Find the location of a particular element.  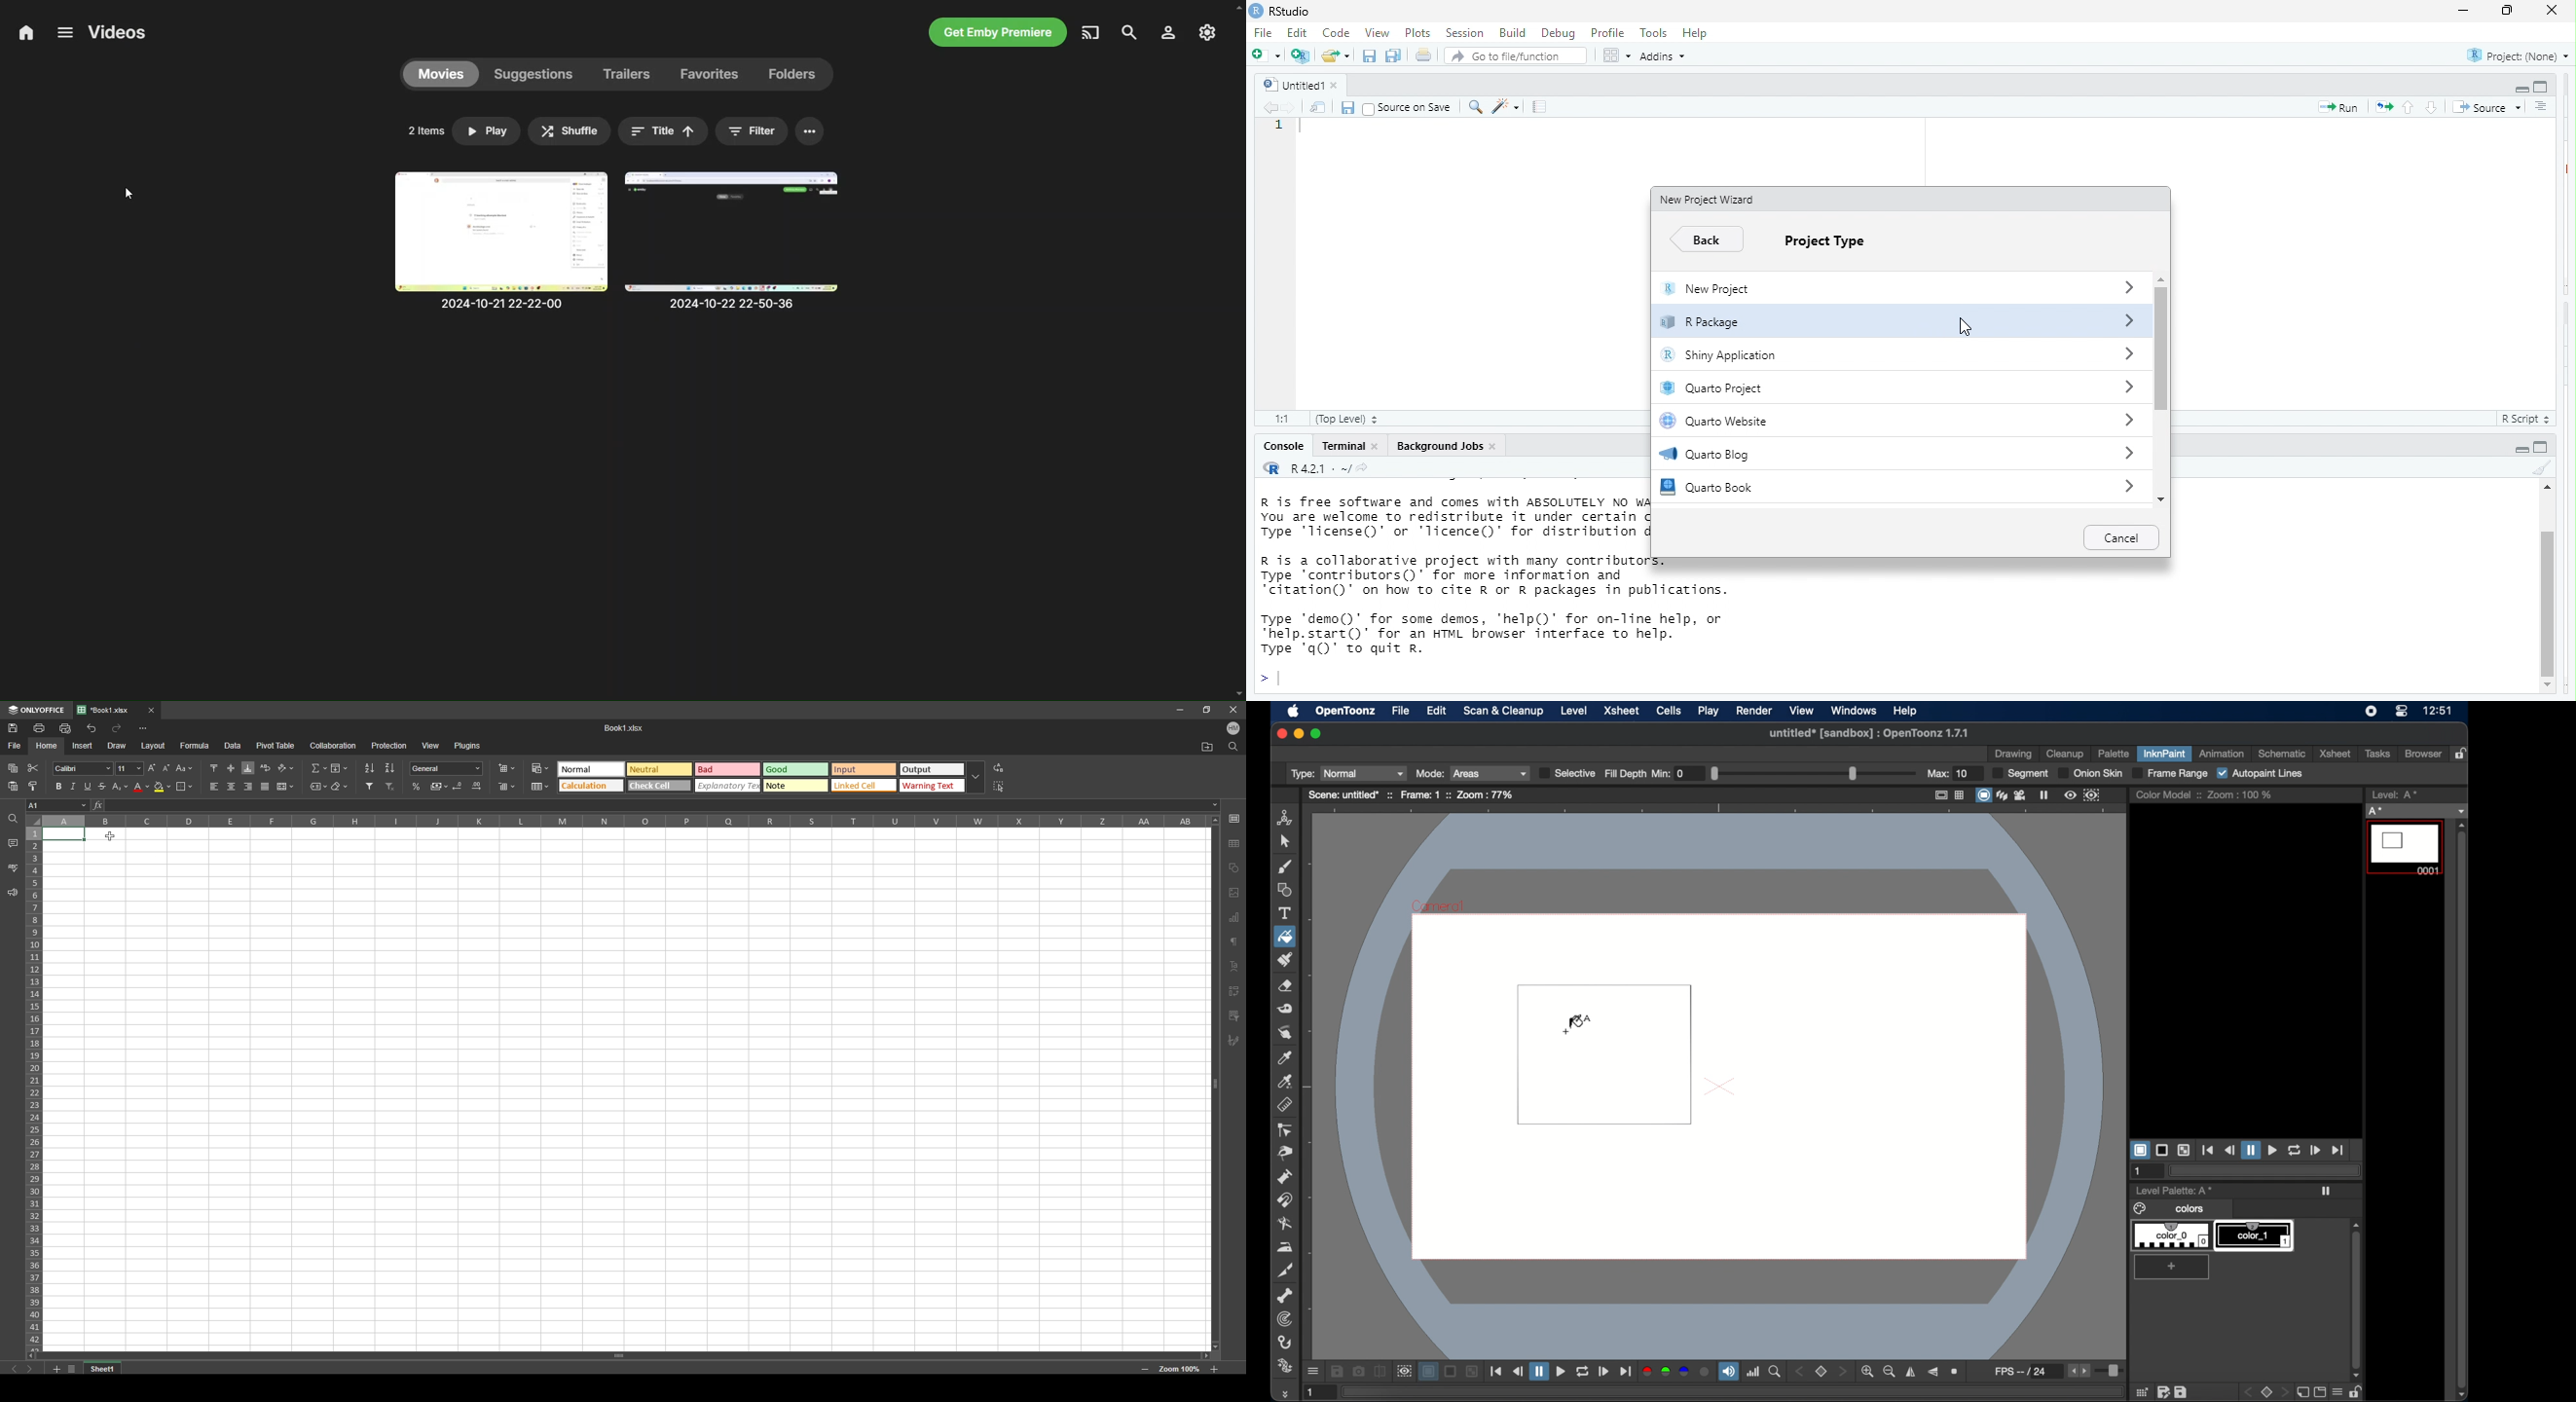

save is located at coordinates (2181, 1392).